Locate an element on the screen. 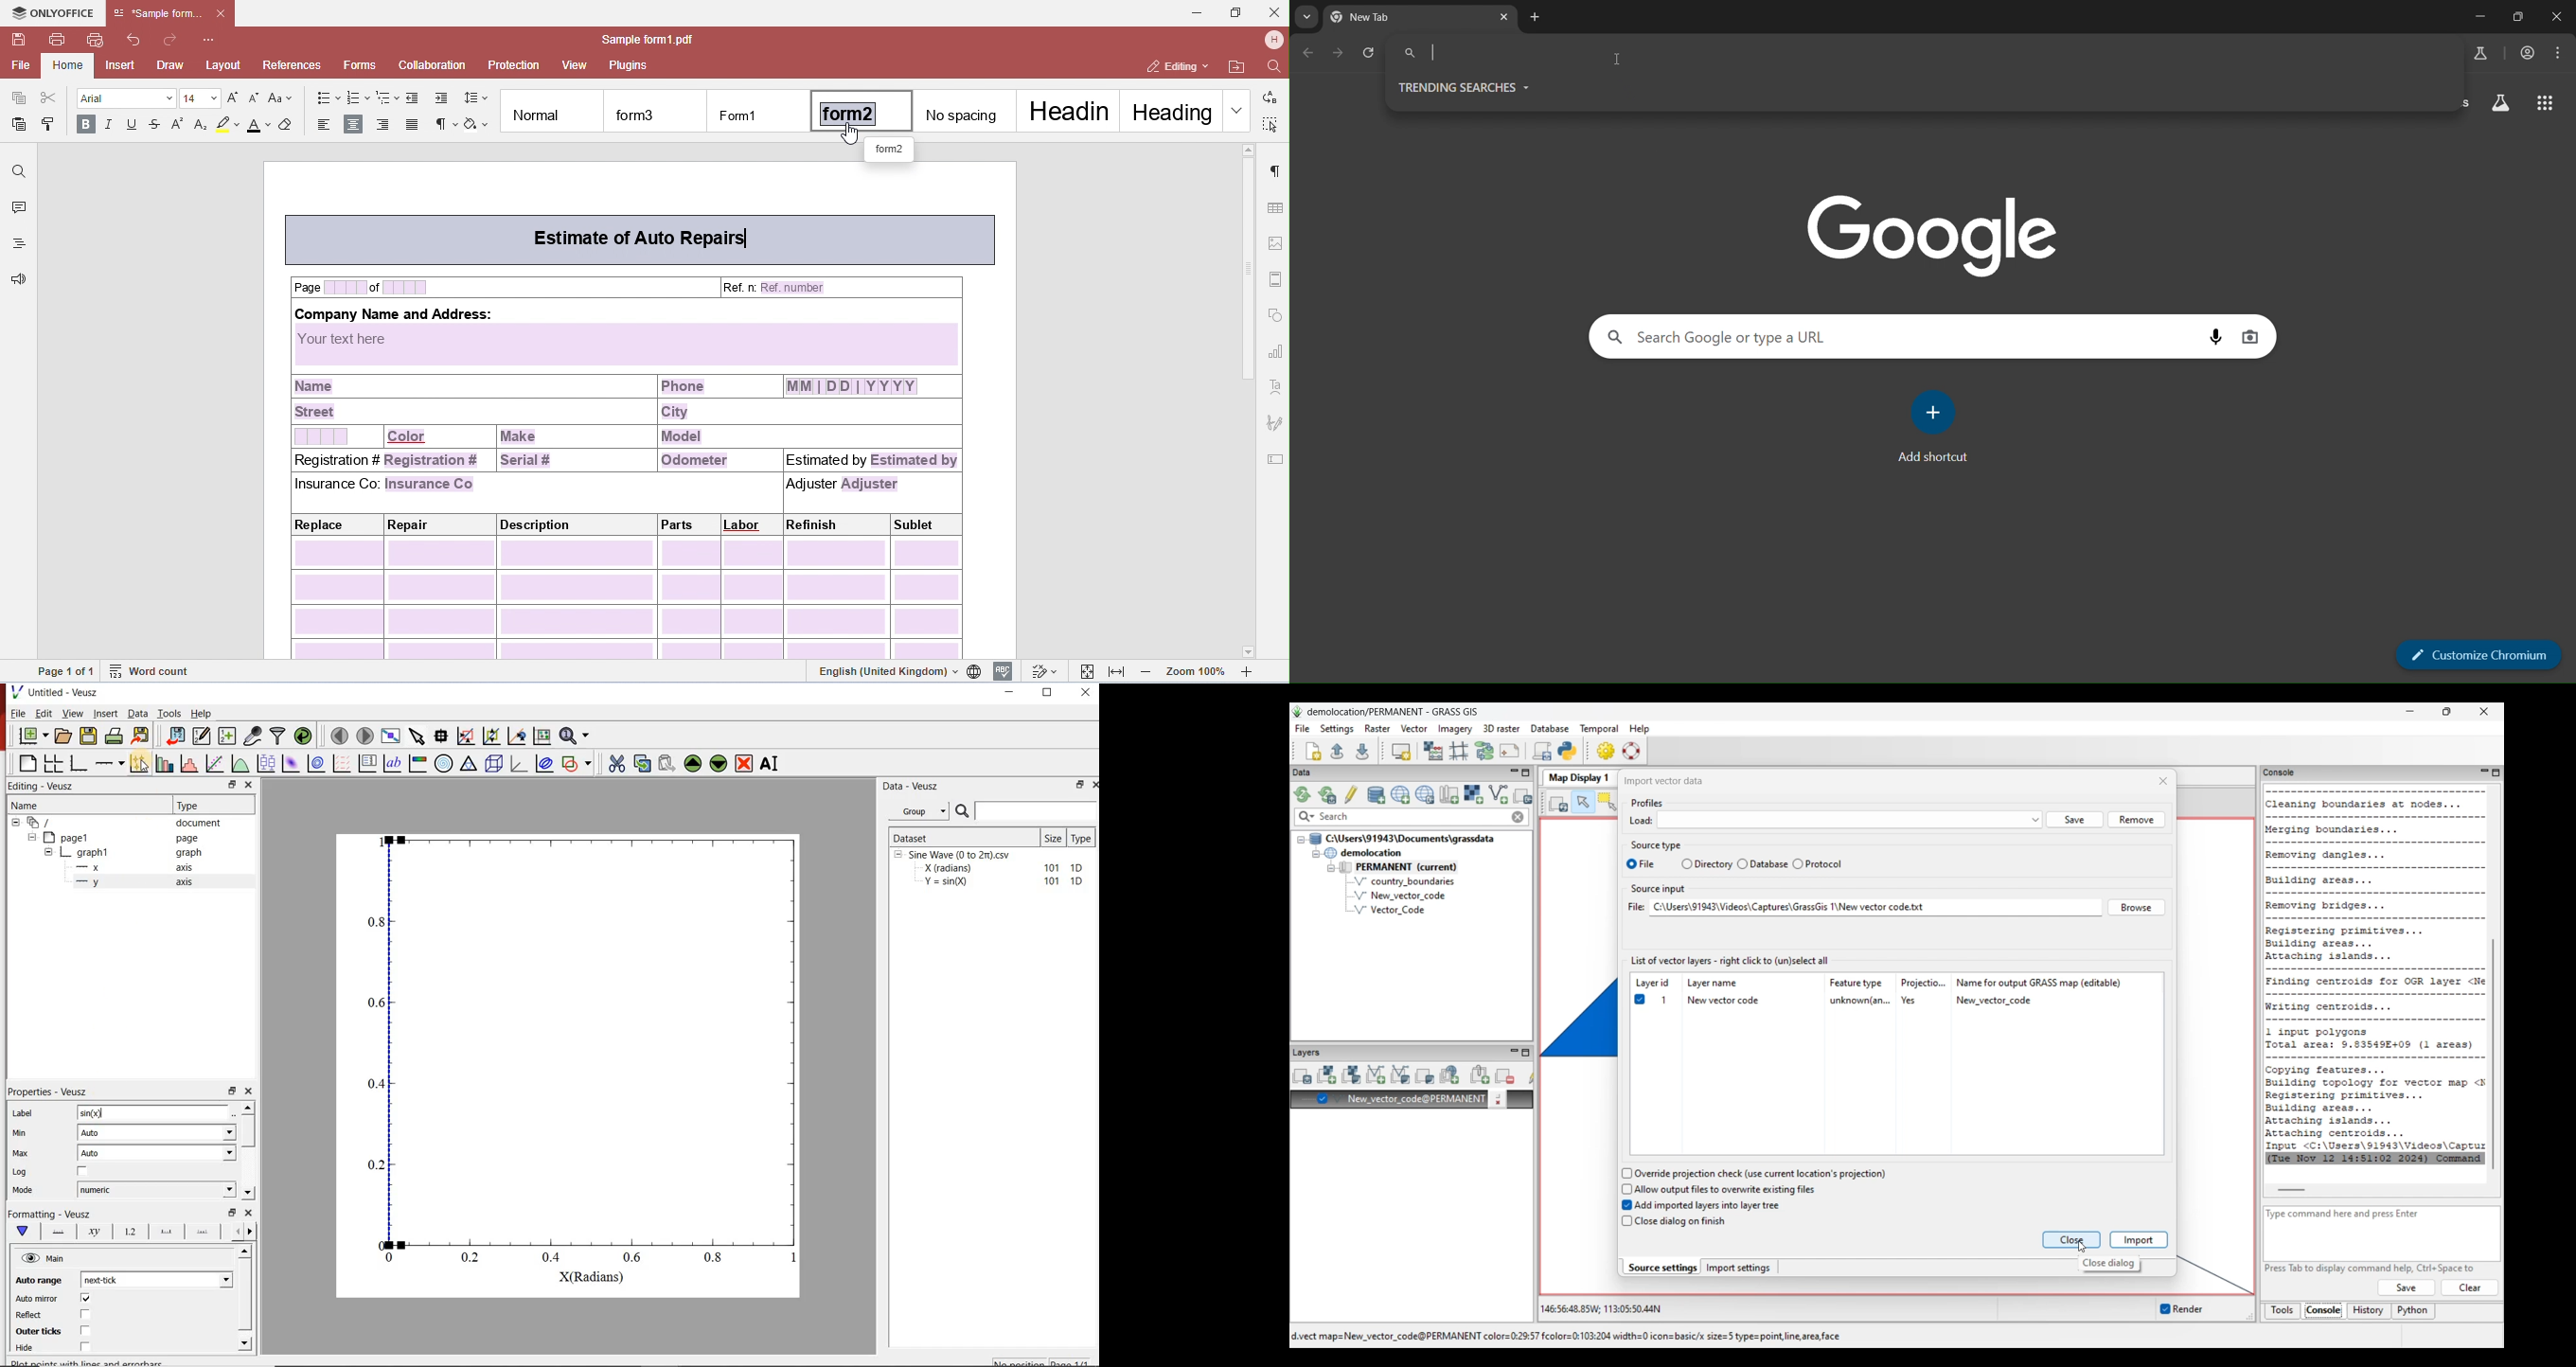 Image resolution: width=2576 pixels, height=1372 pixels. Maximize is located at coordinates (1049, 693).